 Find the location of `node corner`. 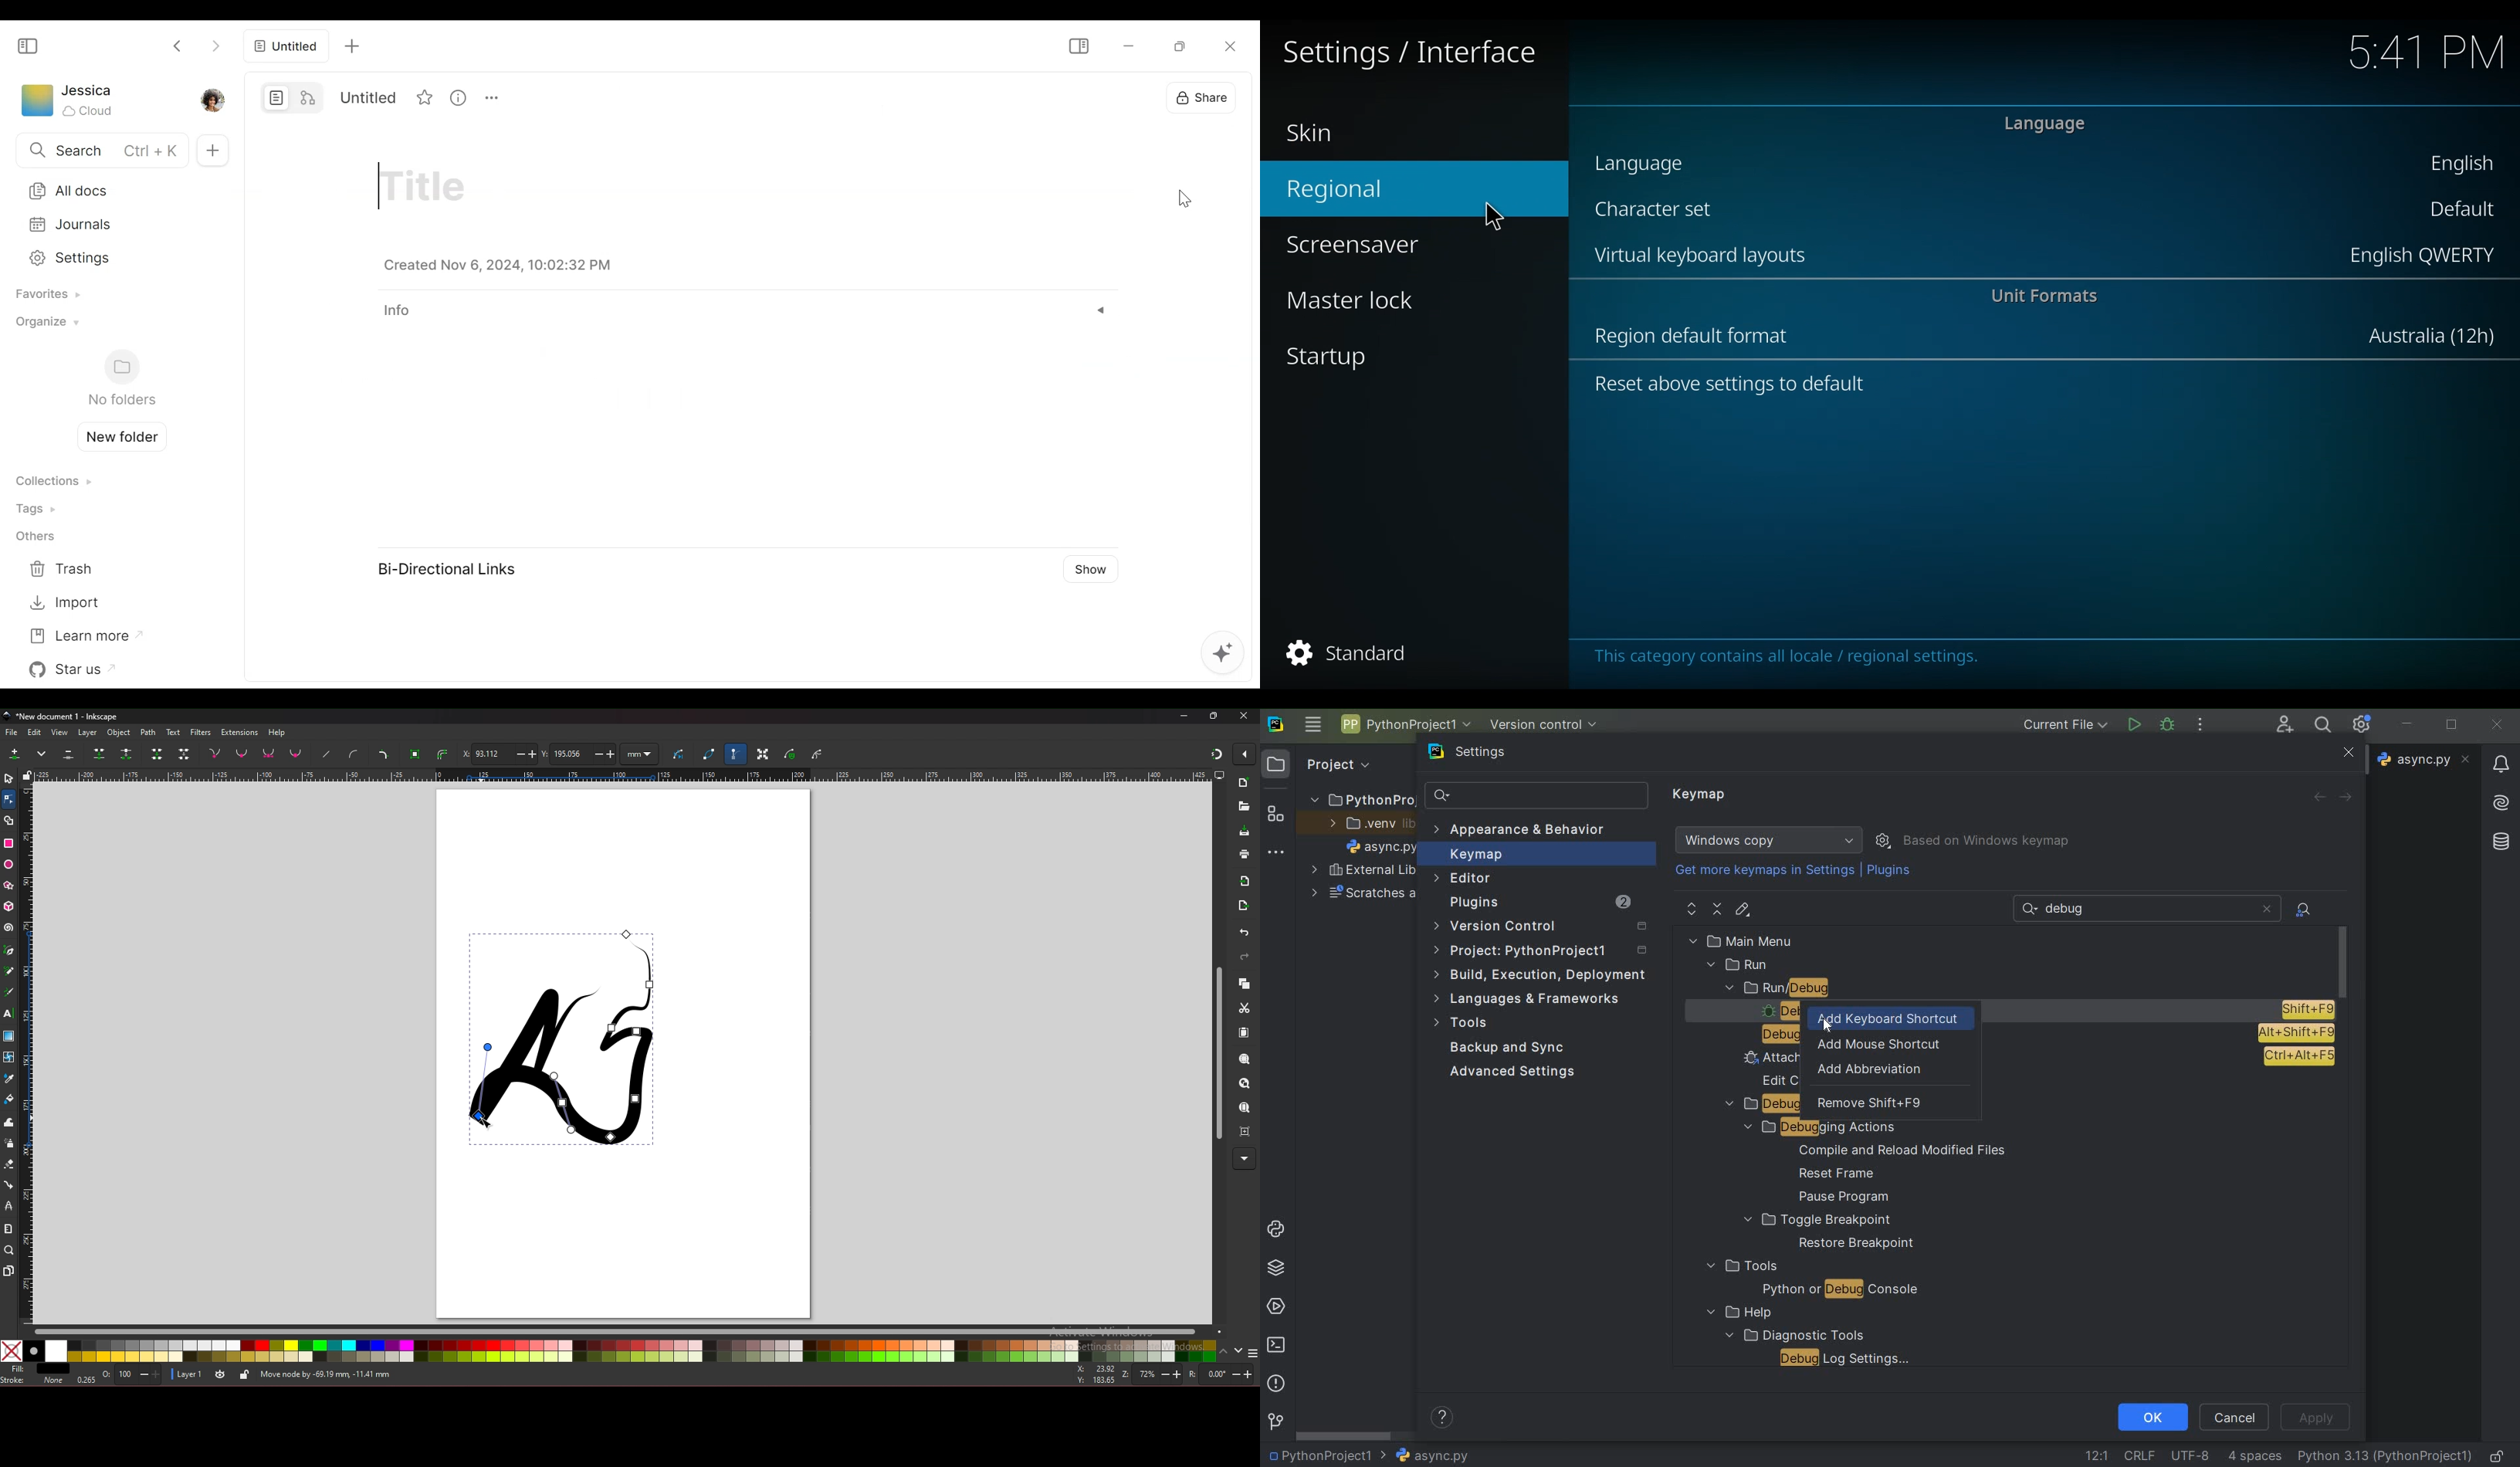

node corner is located at coordinates (215, 753).